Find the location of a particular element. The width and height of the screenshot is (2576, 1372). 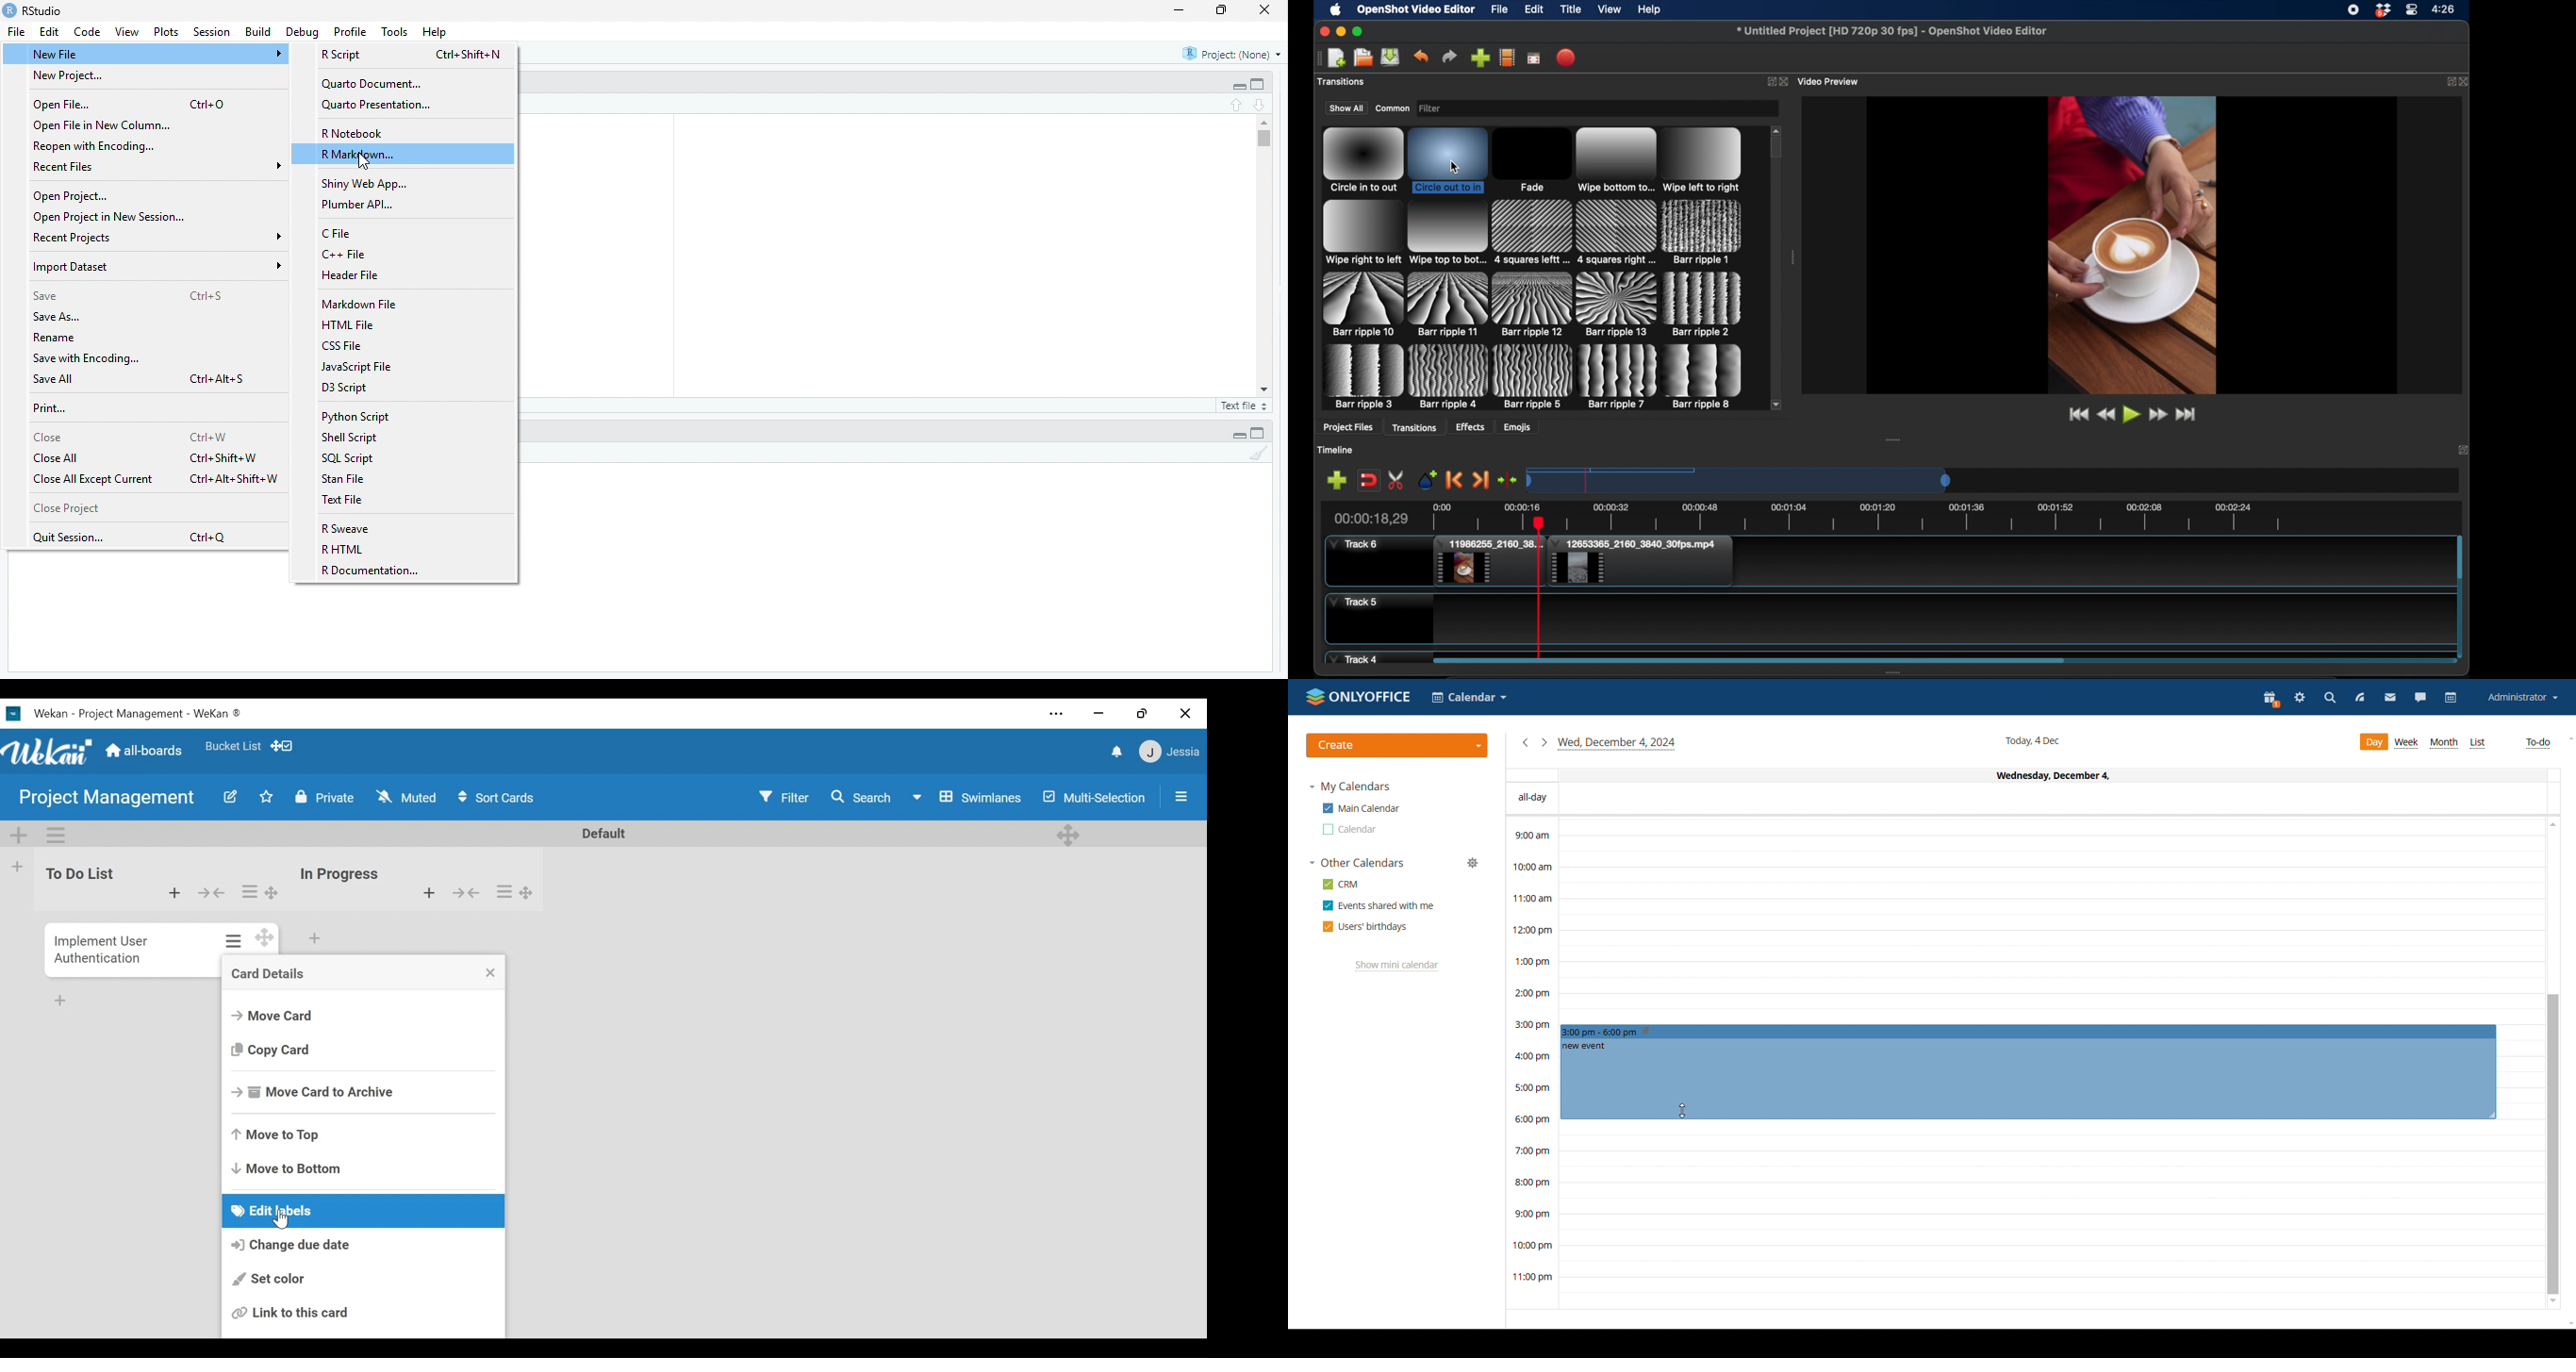

account is located at coordinates (2522, 697).